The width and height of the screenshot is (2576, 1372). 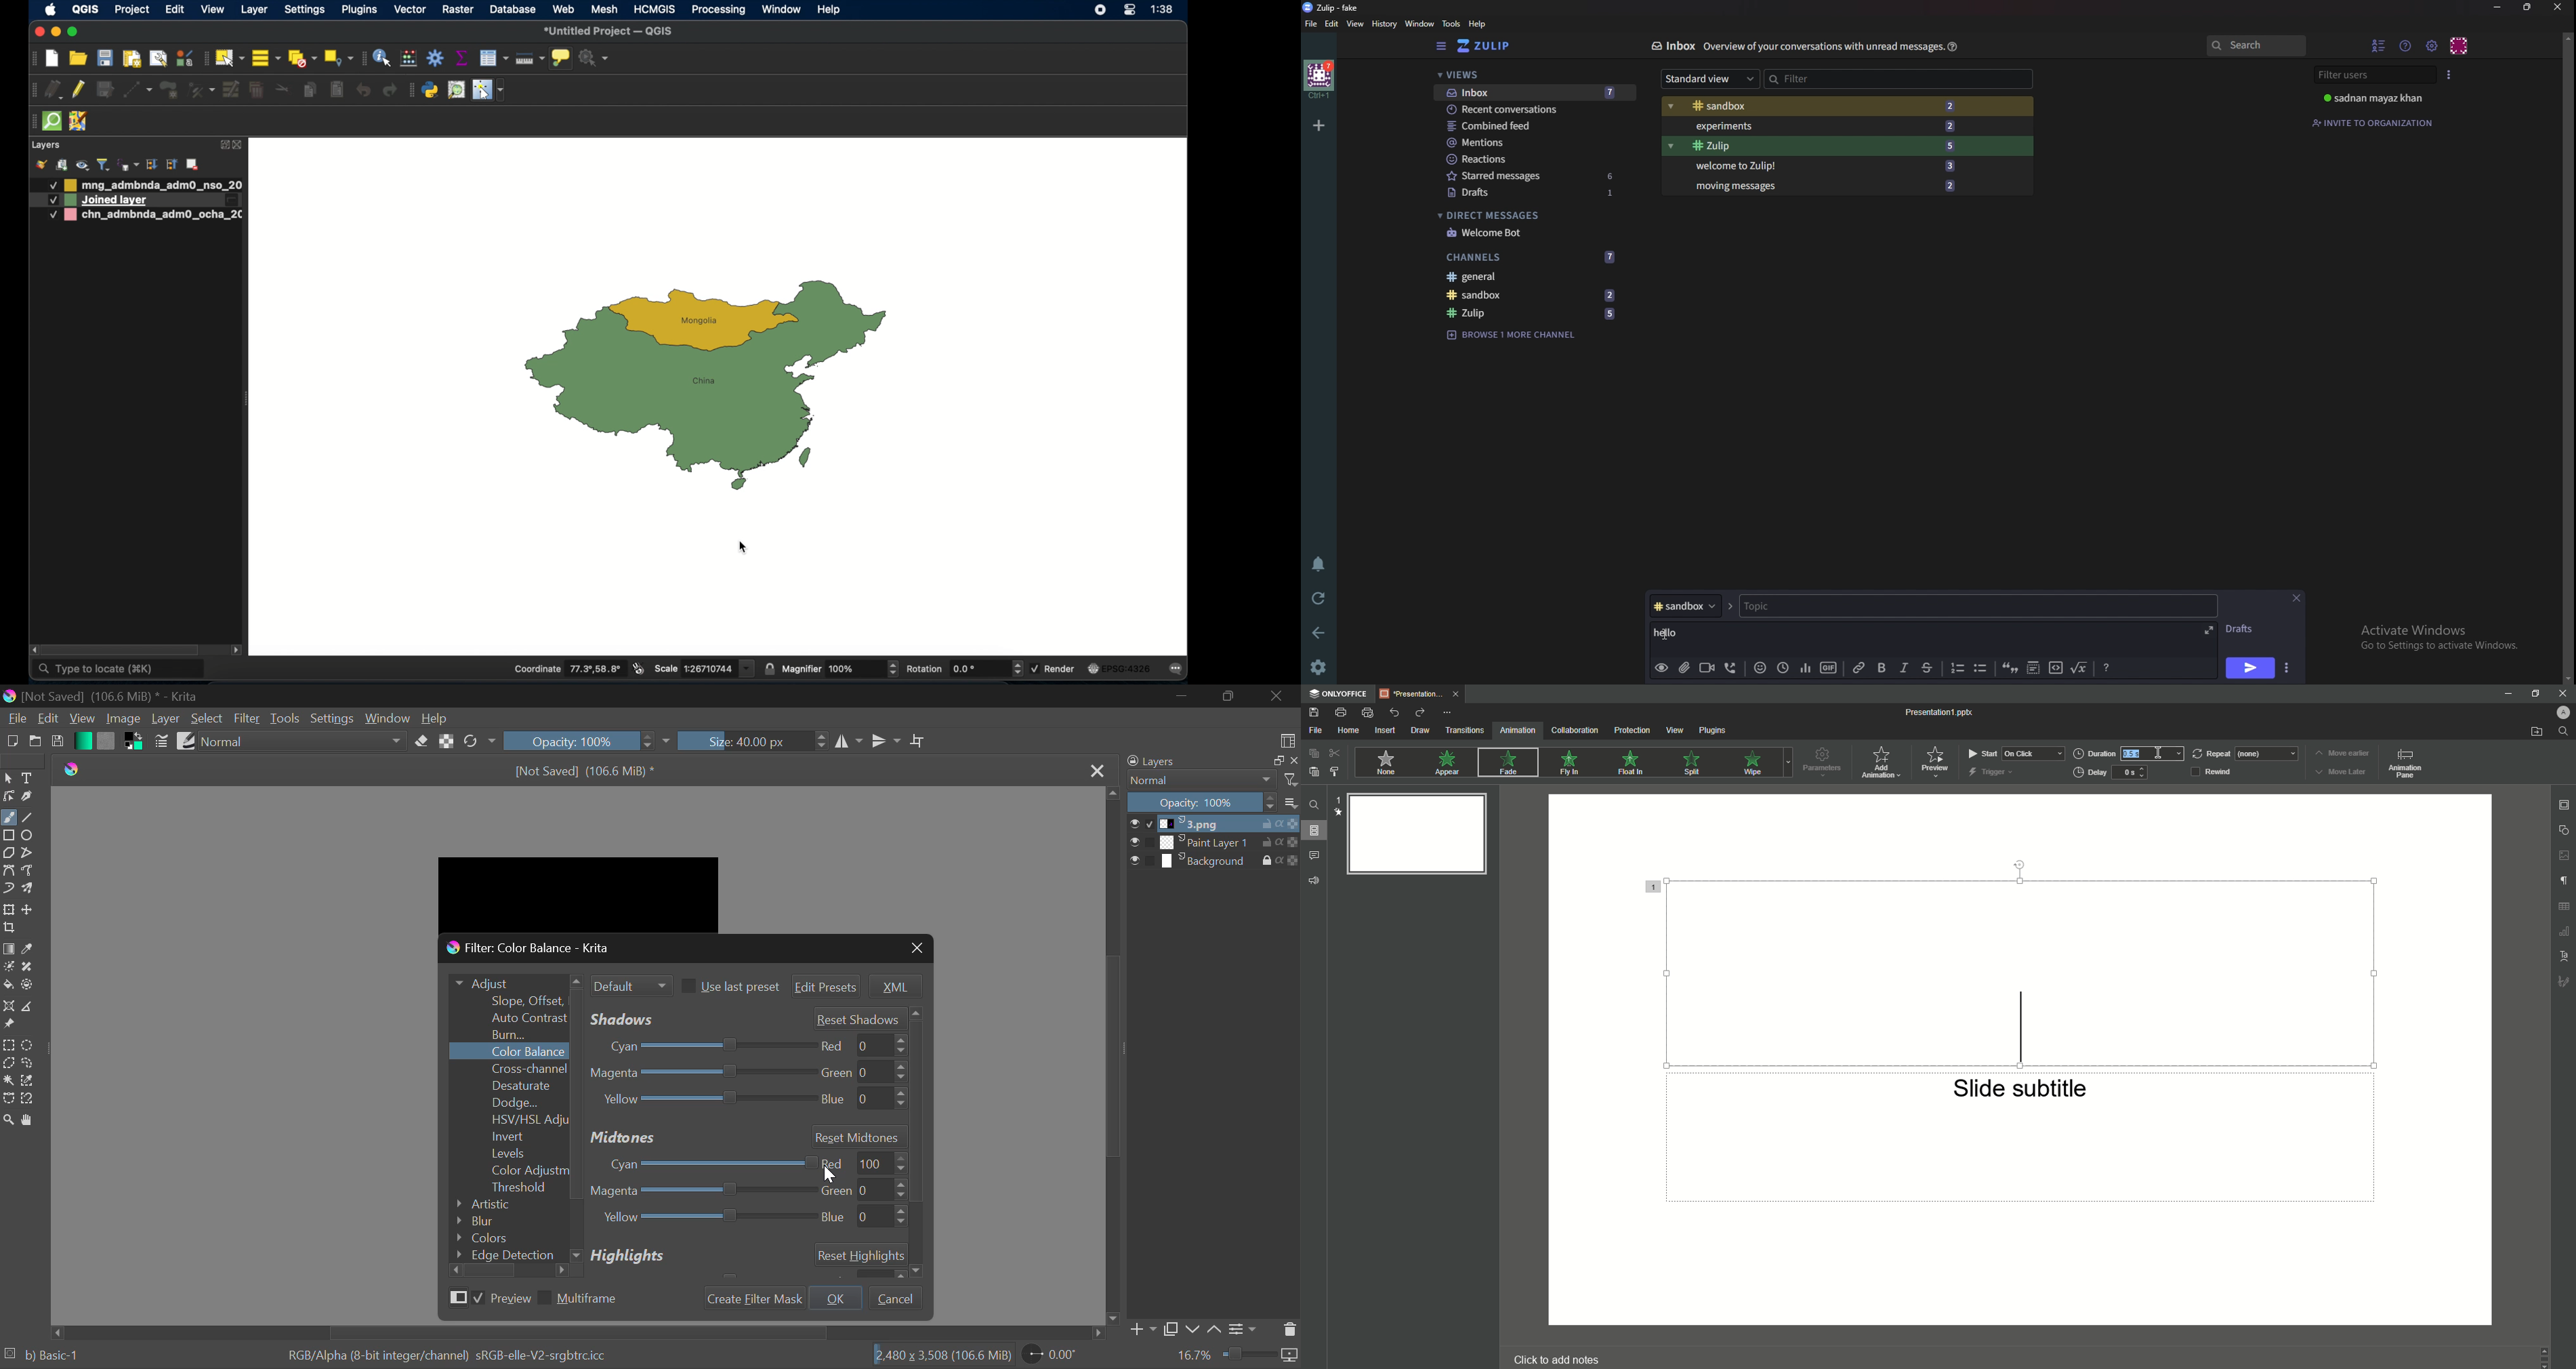 What do you see at coordinates (2511, 694) in the screenshot?
I see `Minimize` at bounding box center [2511, 694].